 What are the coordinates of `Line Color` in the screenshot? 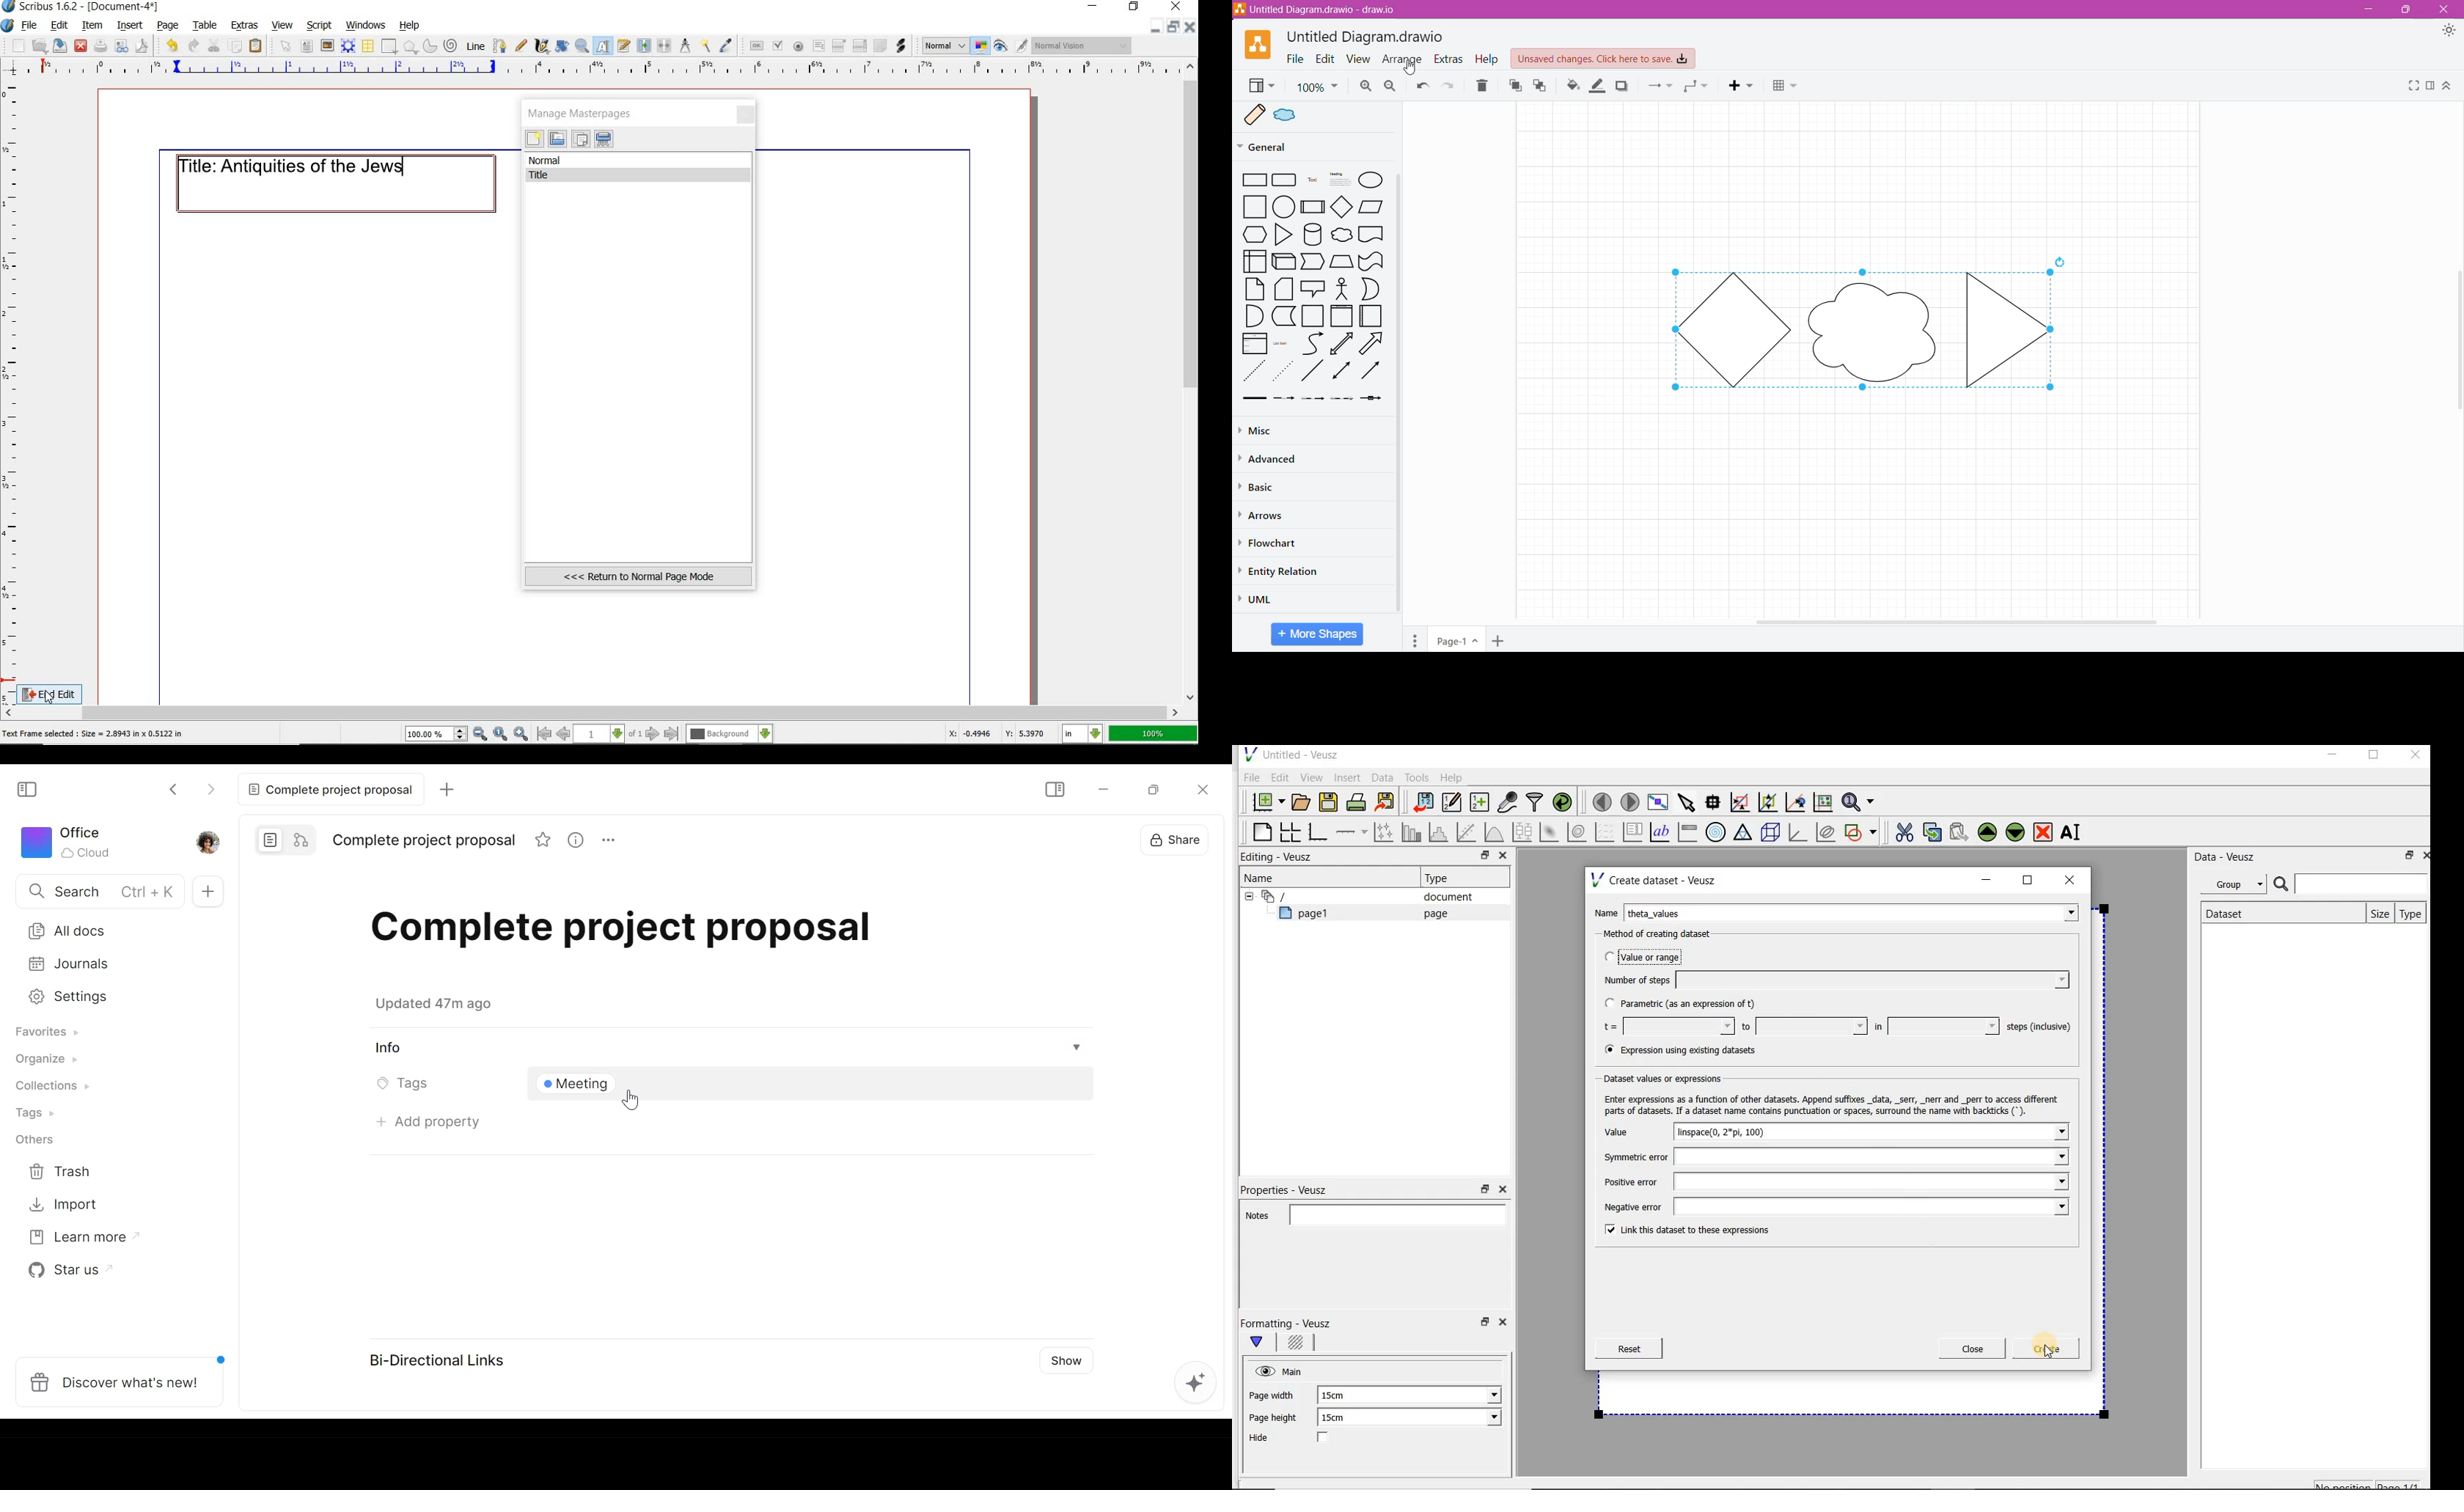 It's located at (1598, 86).